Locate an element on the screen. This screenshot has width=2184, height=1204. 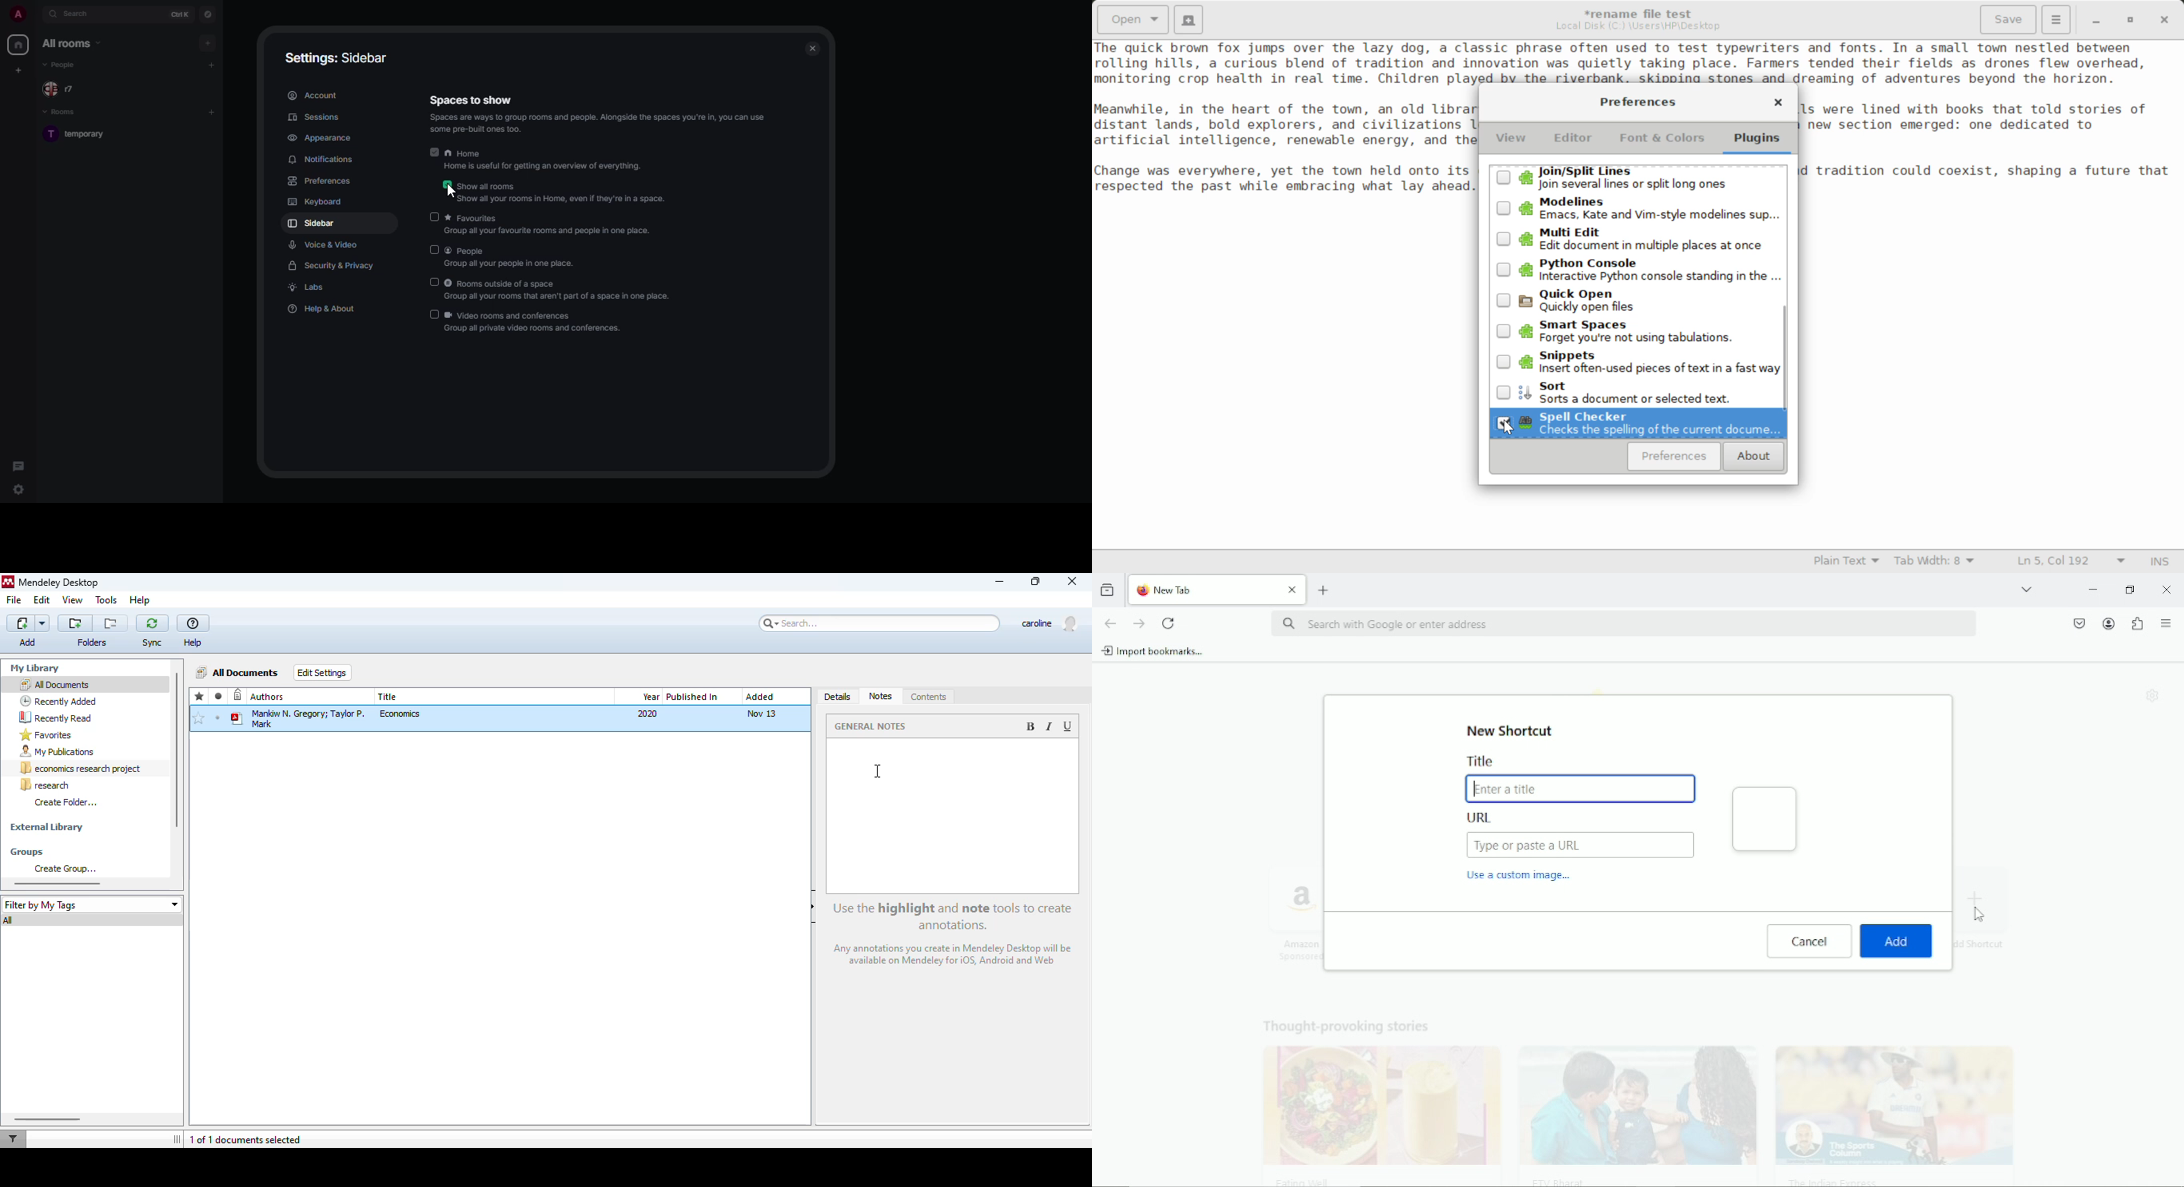
year is located at coordinates (651, 697).